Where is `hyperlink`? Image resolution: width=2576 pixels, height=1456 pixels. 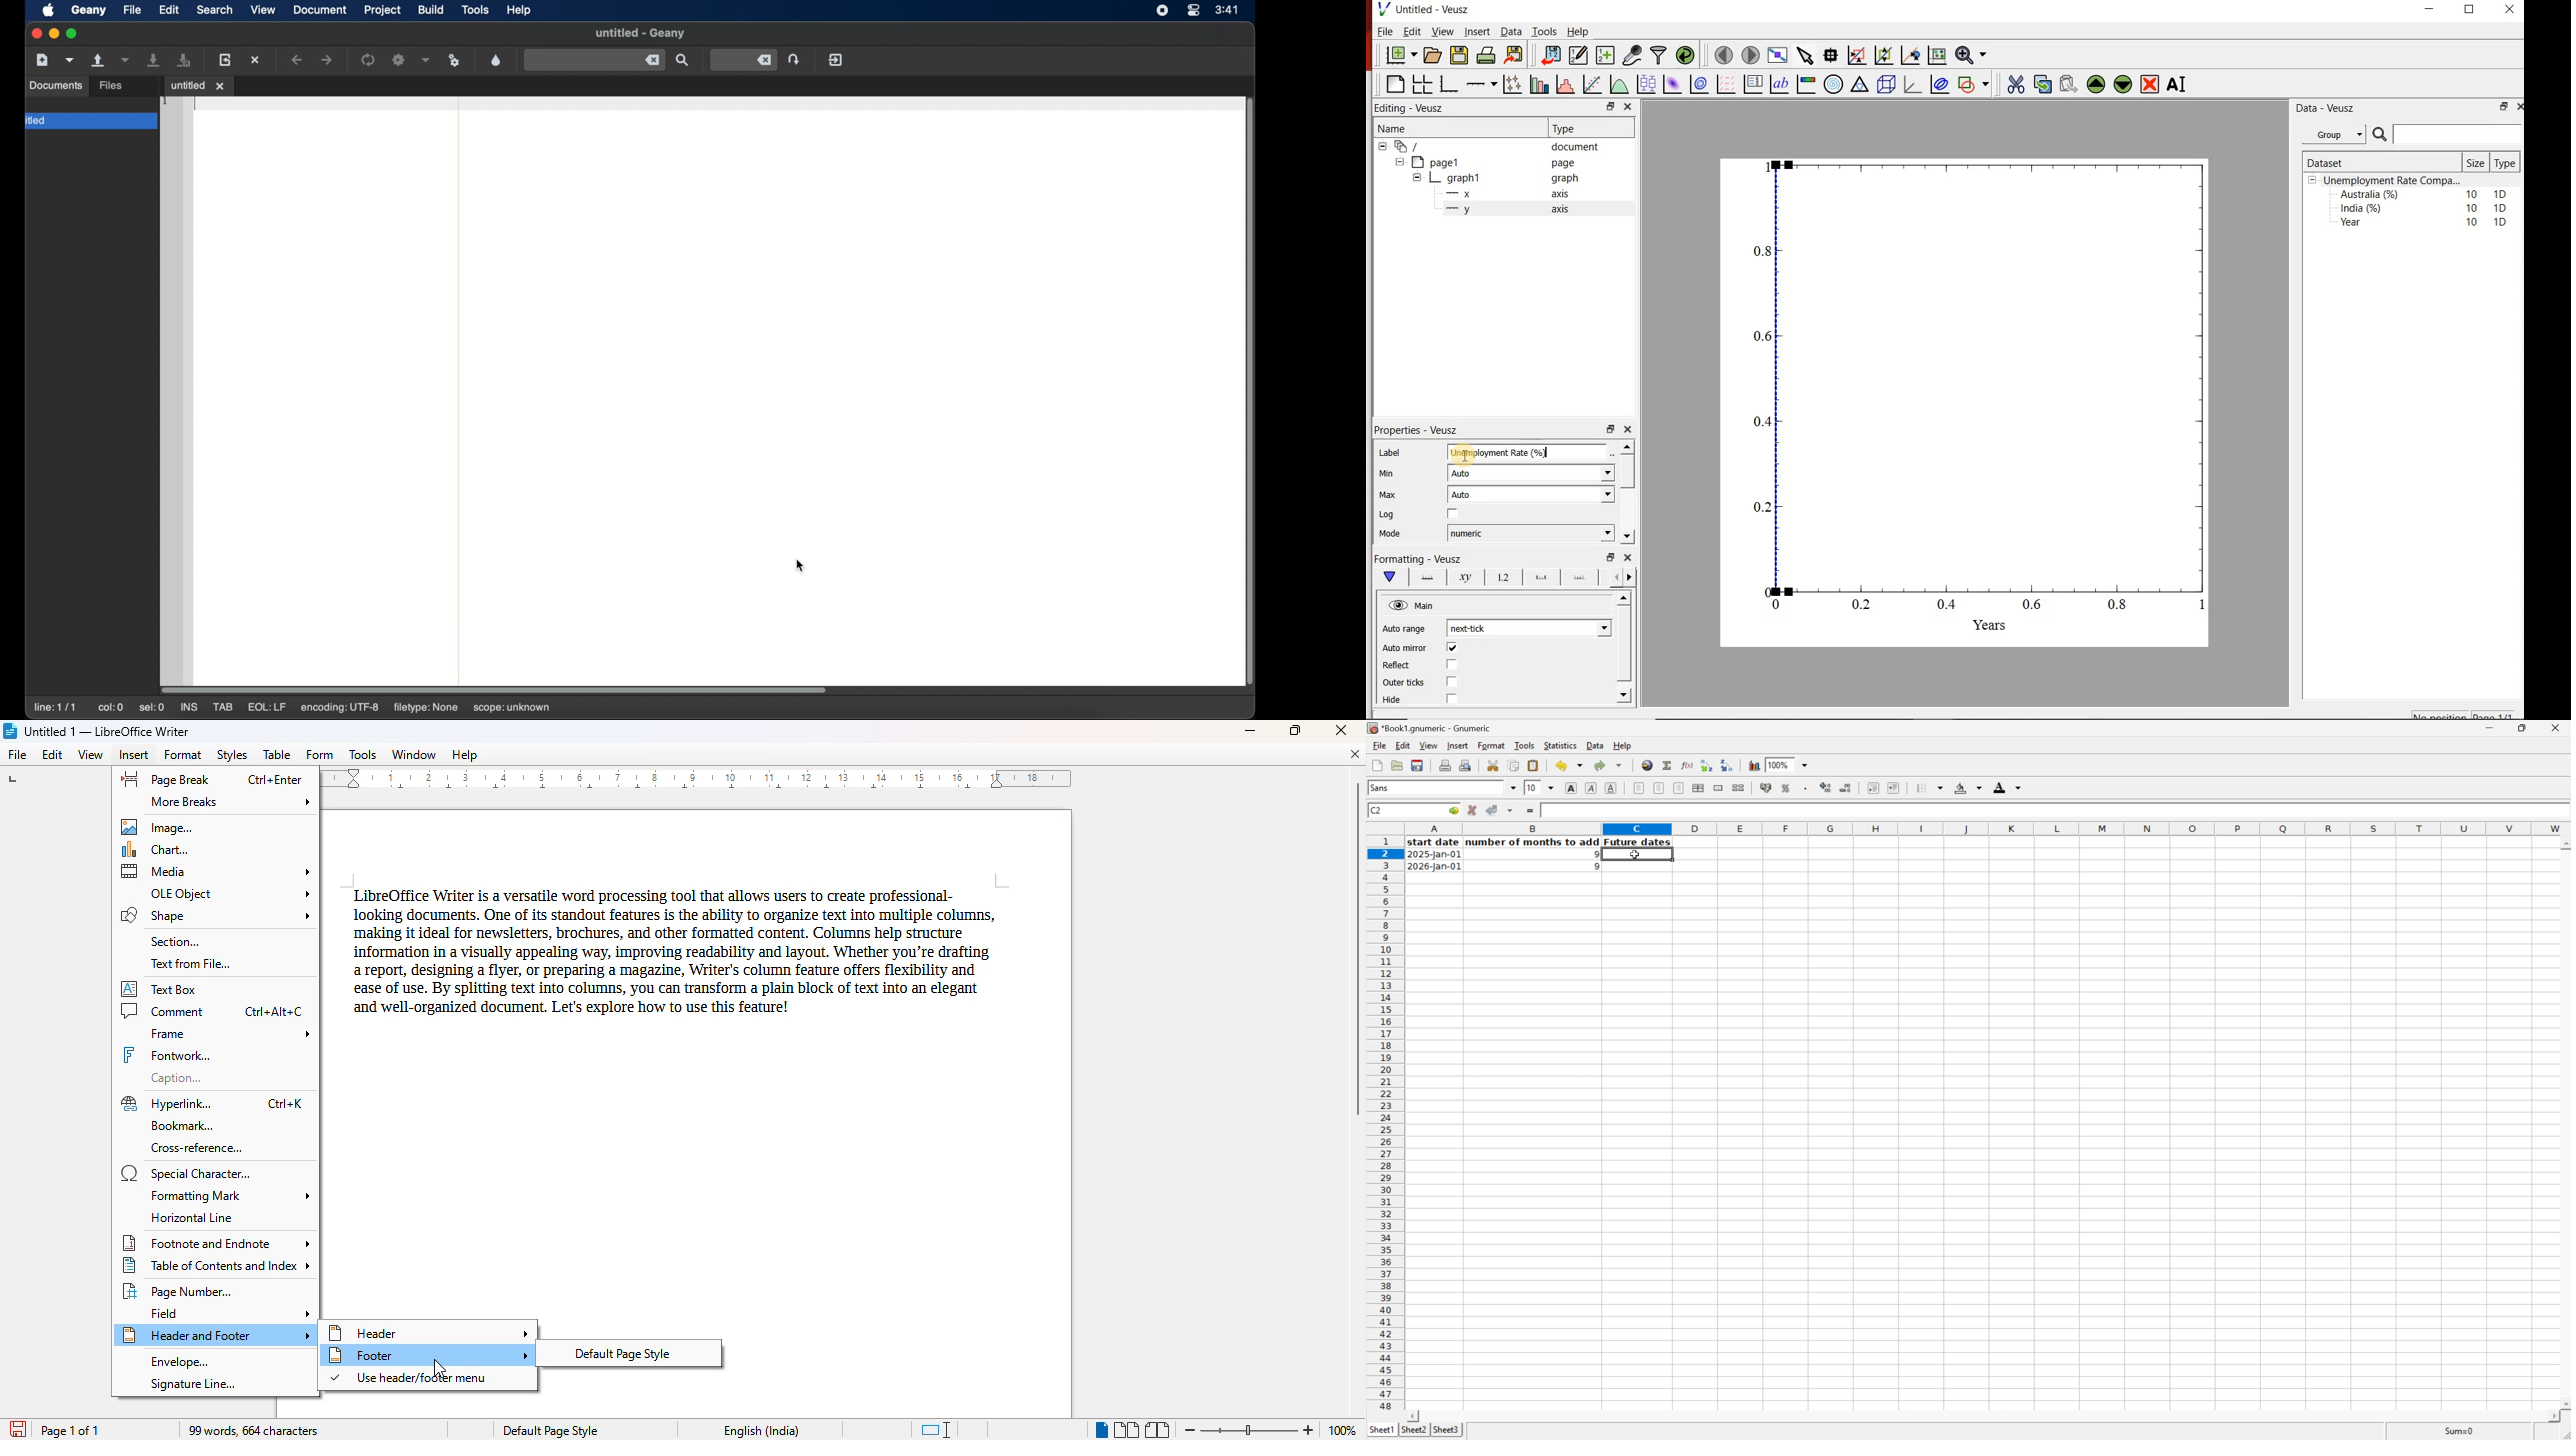
hyperlink is located at coordinates (213, 1103).